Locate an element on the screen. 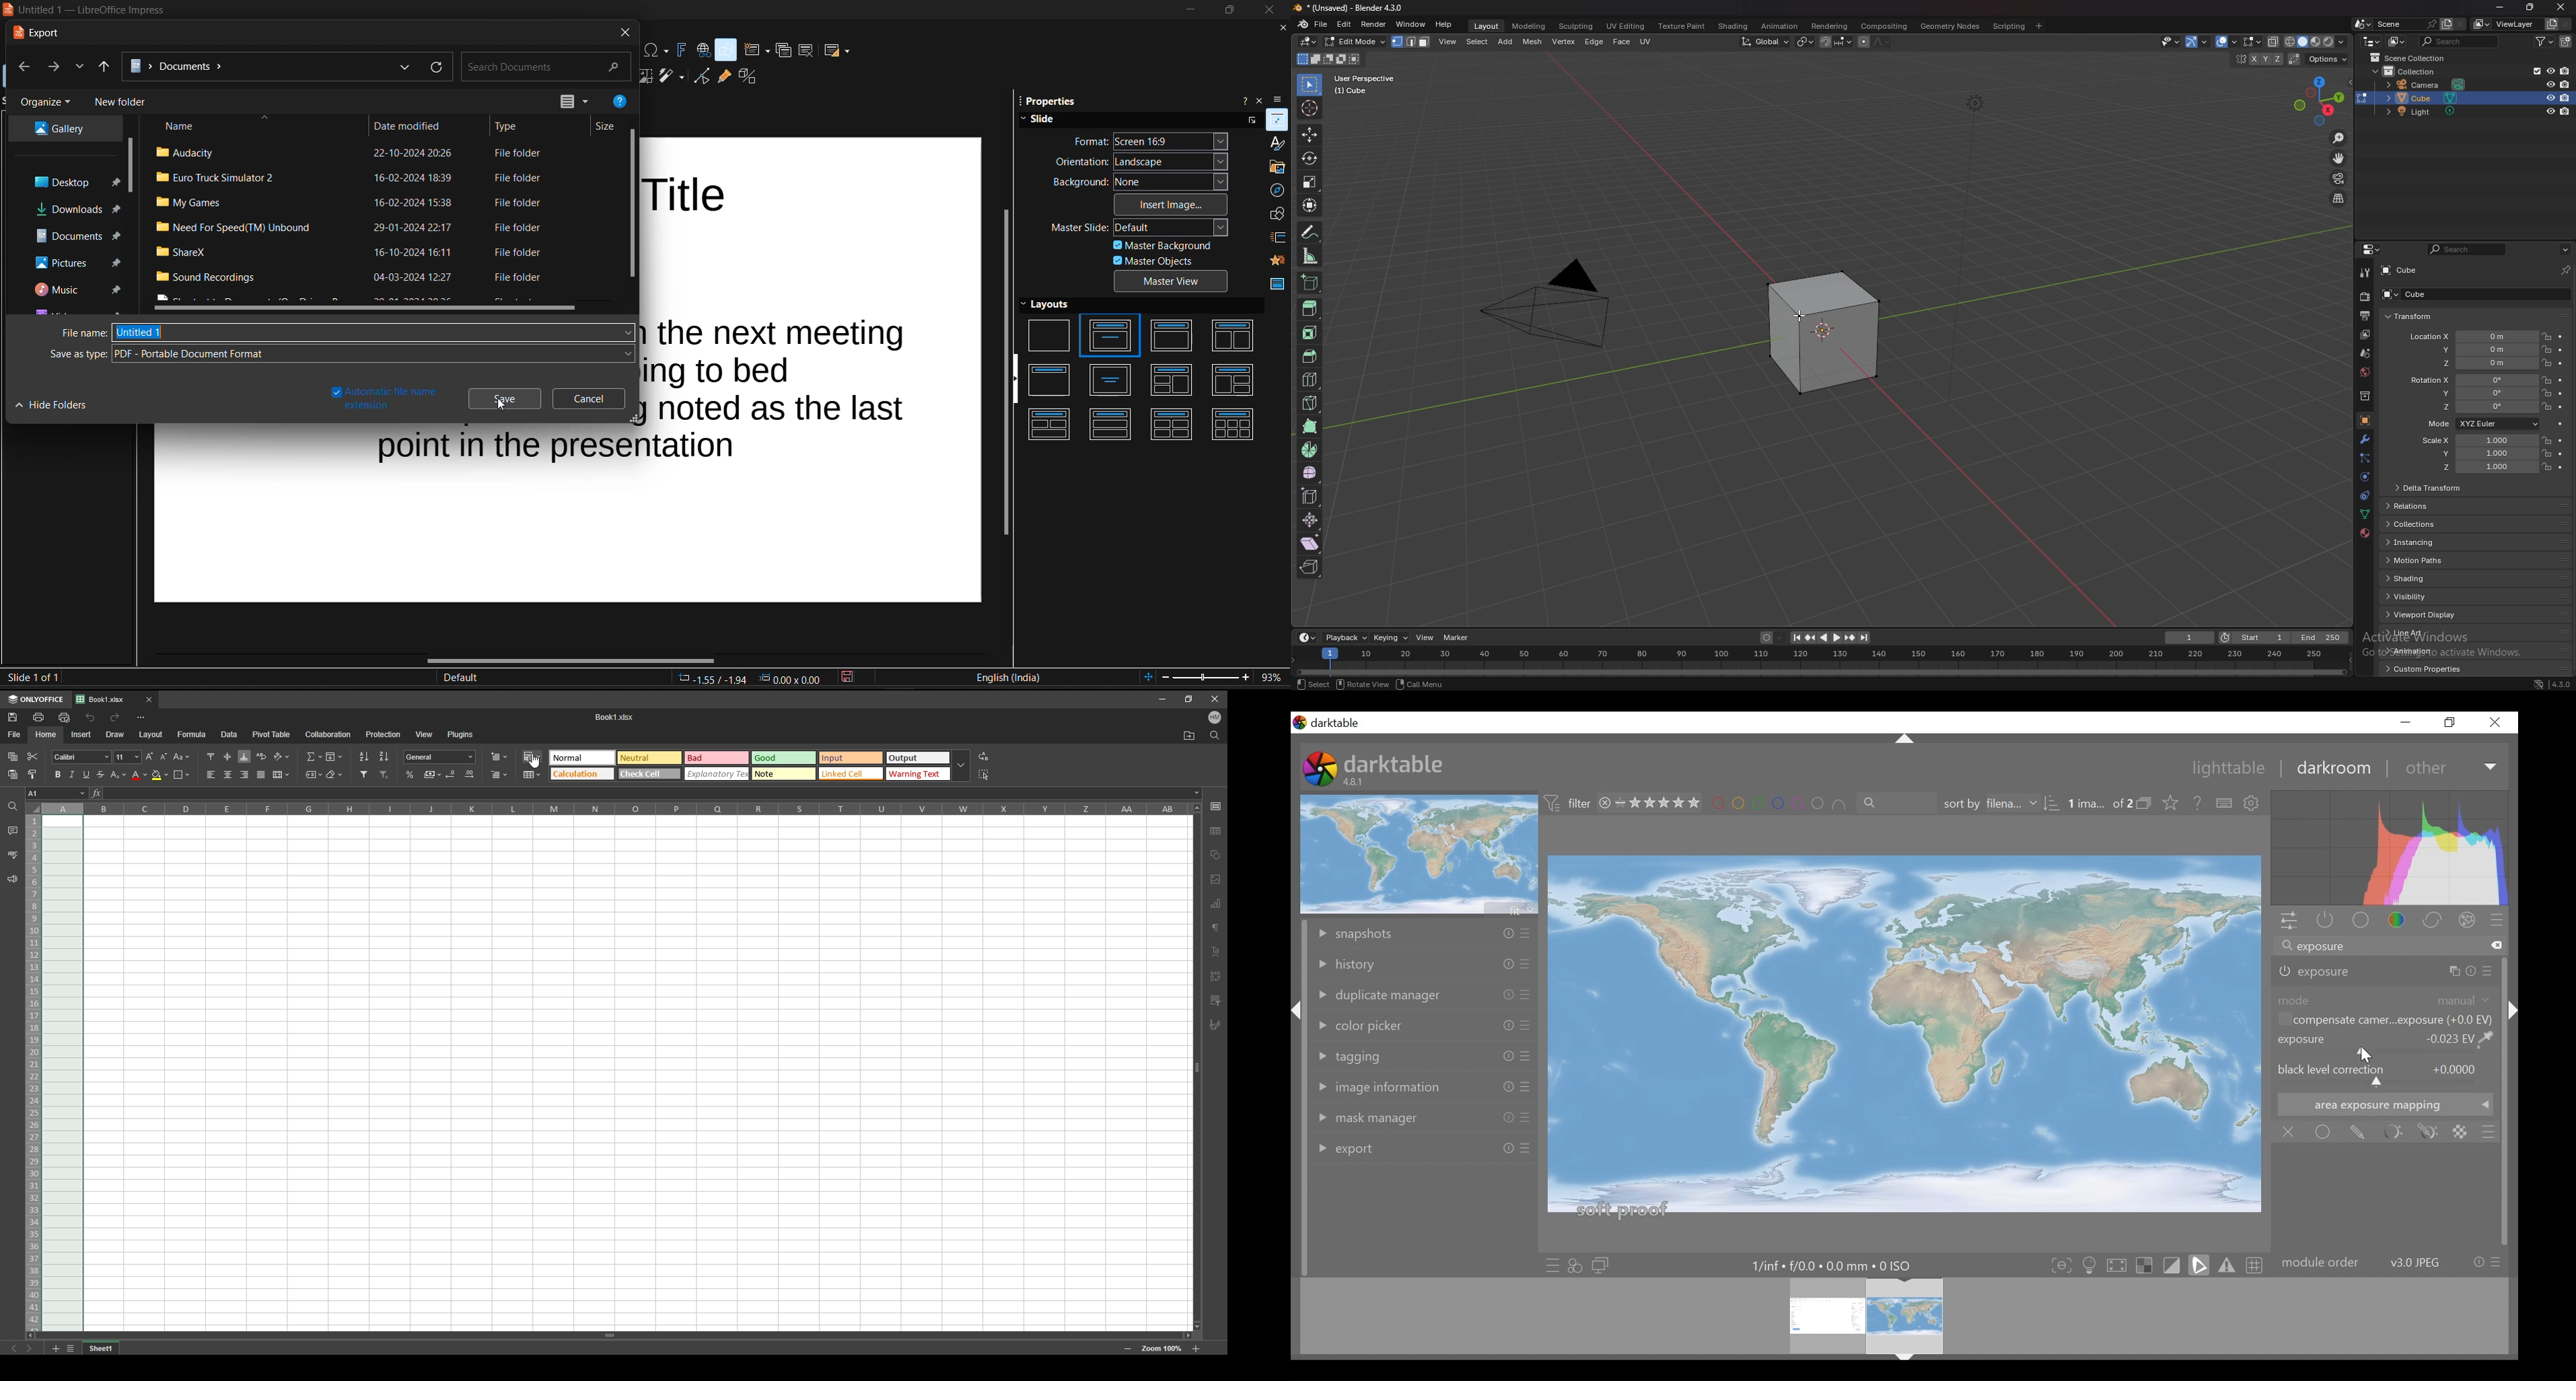 This screenshot has height=1400, width=2576. cell columns is located at coordinates (614, 808).